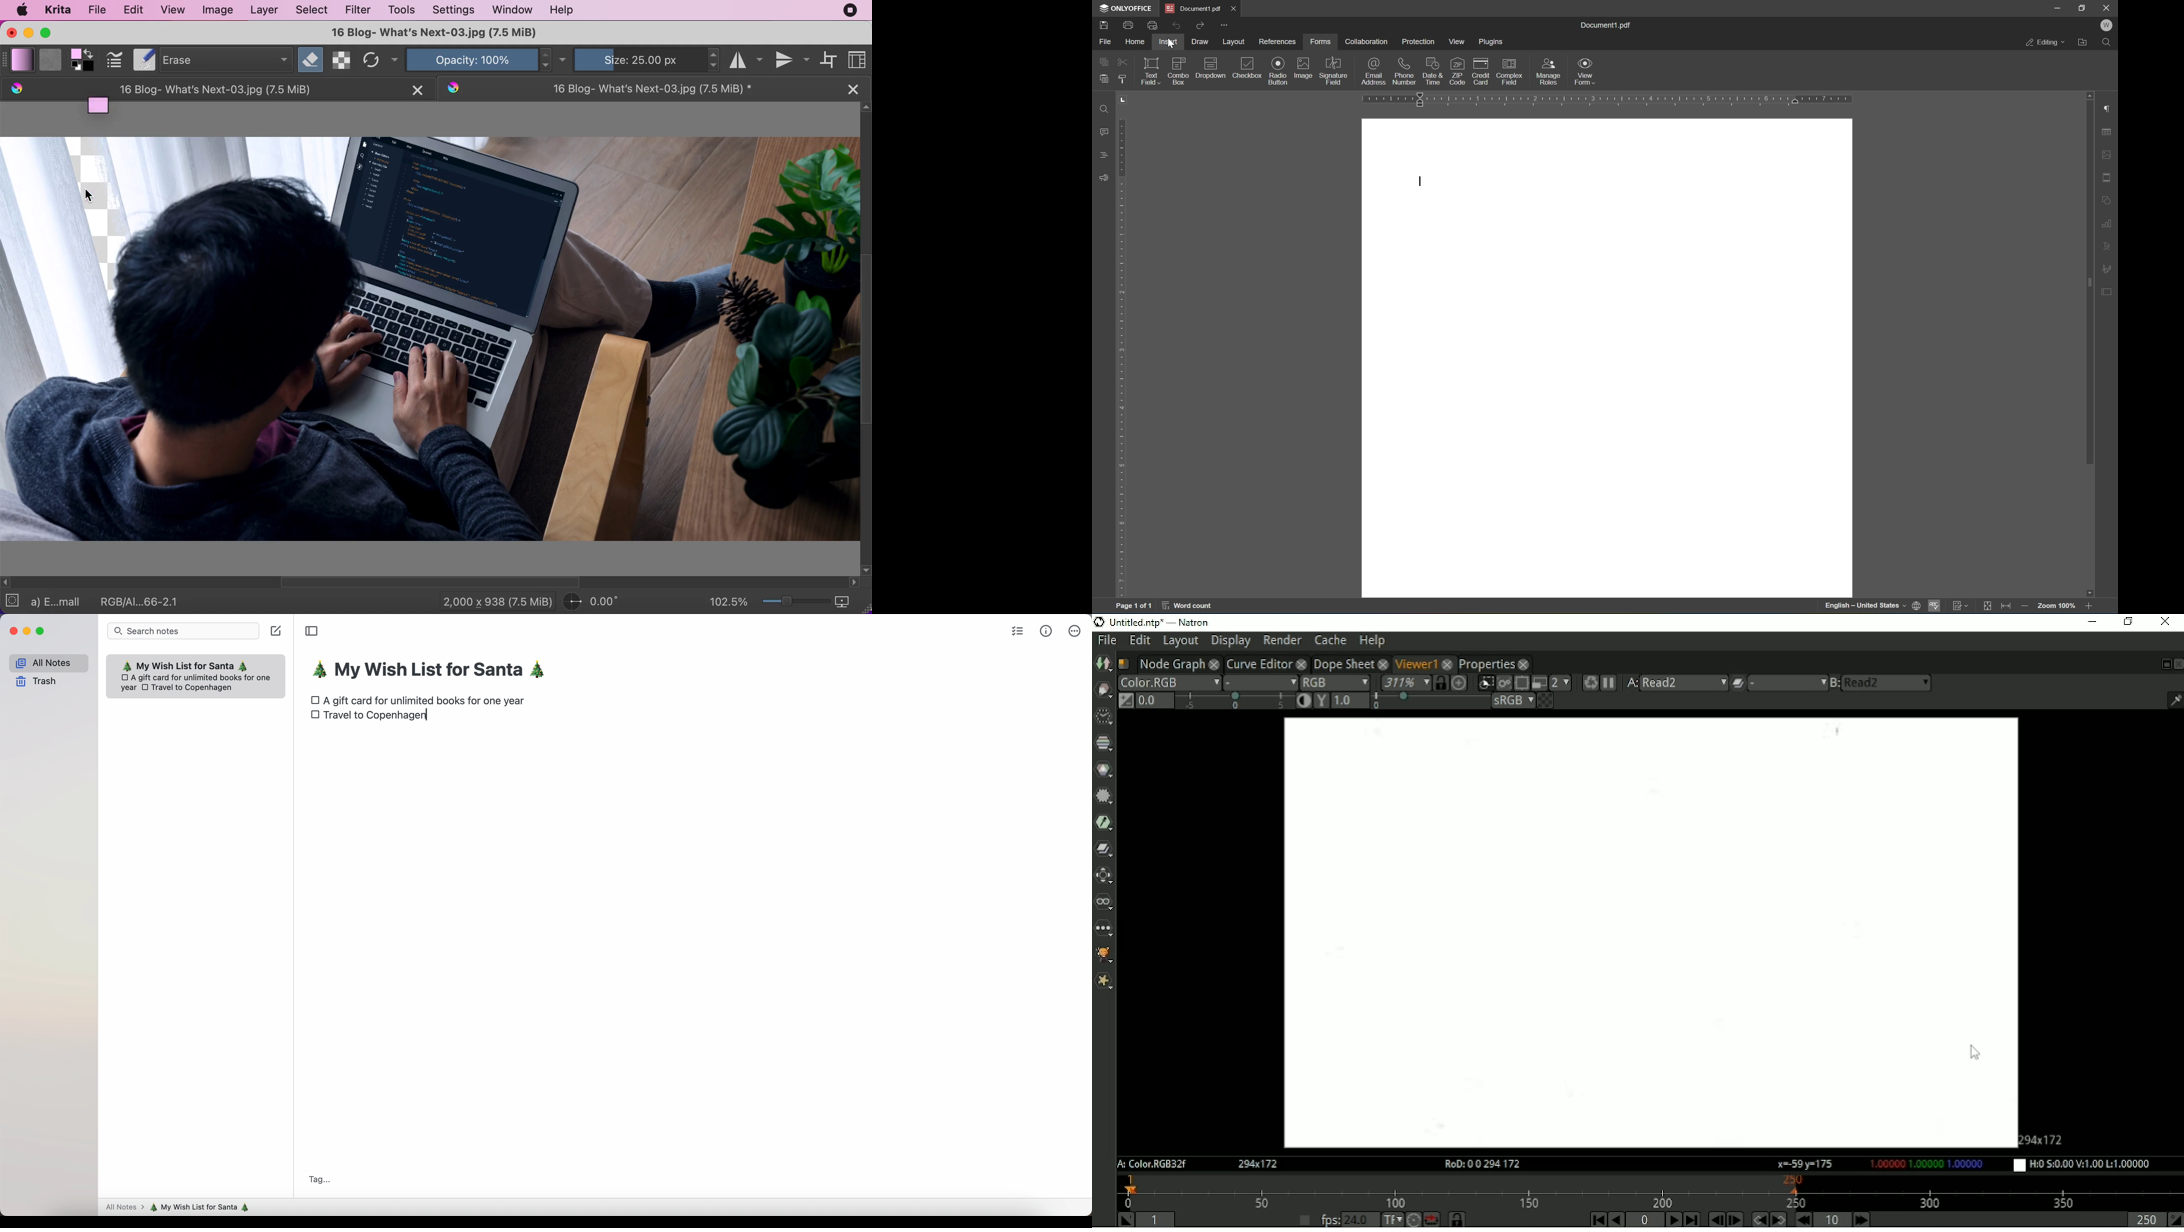 The image size is (2184, 1232). Describe the element at coordinates (123, 1208) in the screenshot. I see `all notes` at that location.